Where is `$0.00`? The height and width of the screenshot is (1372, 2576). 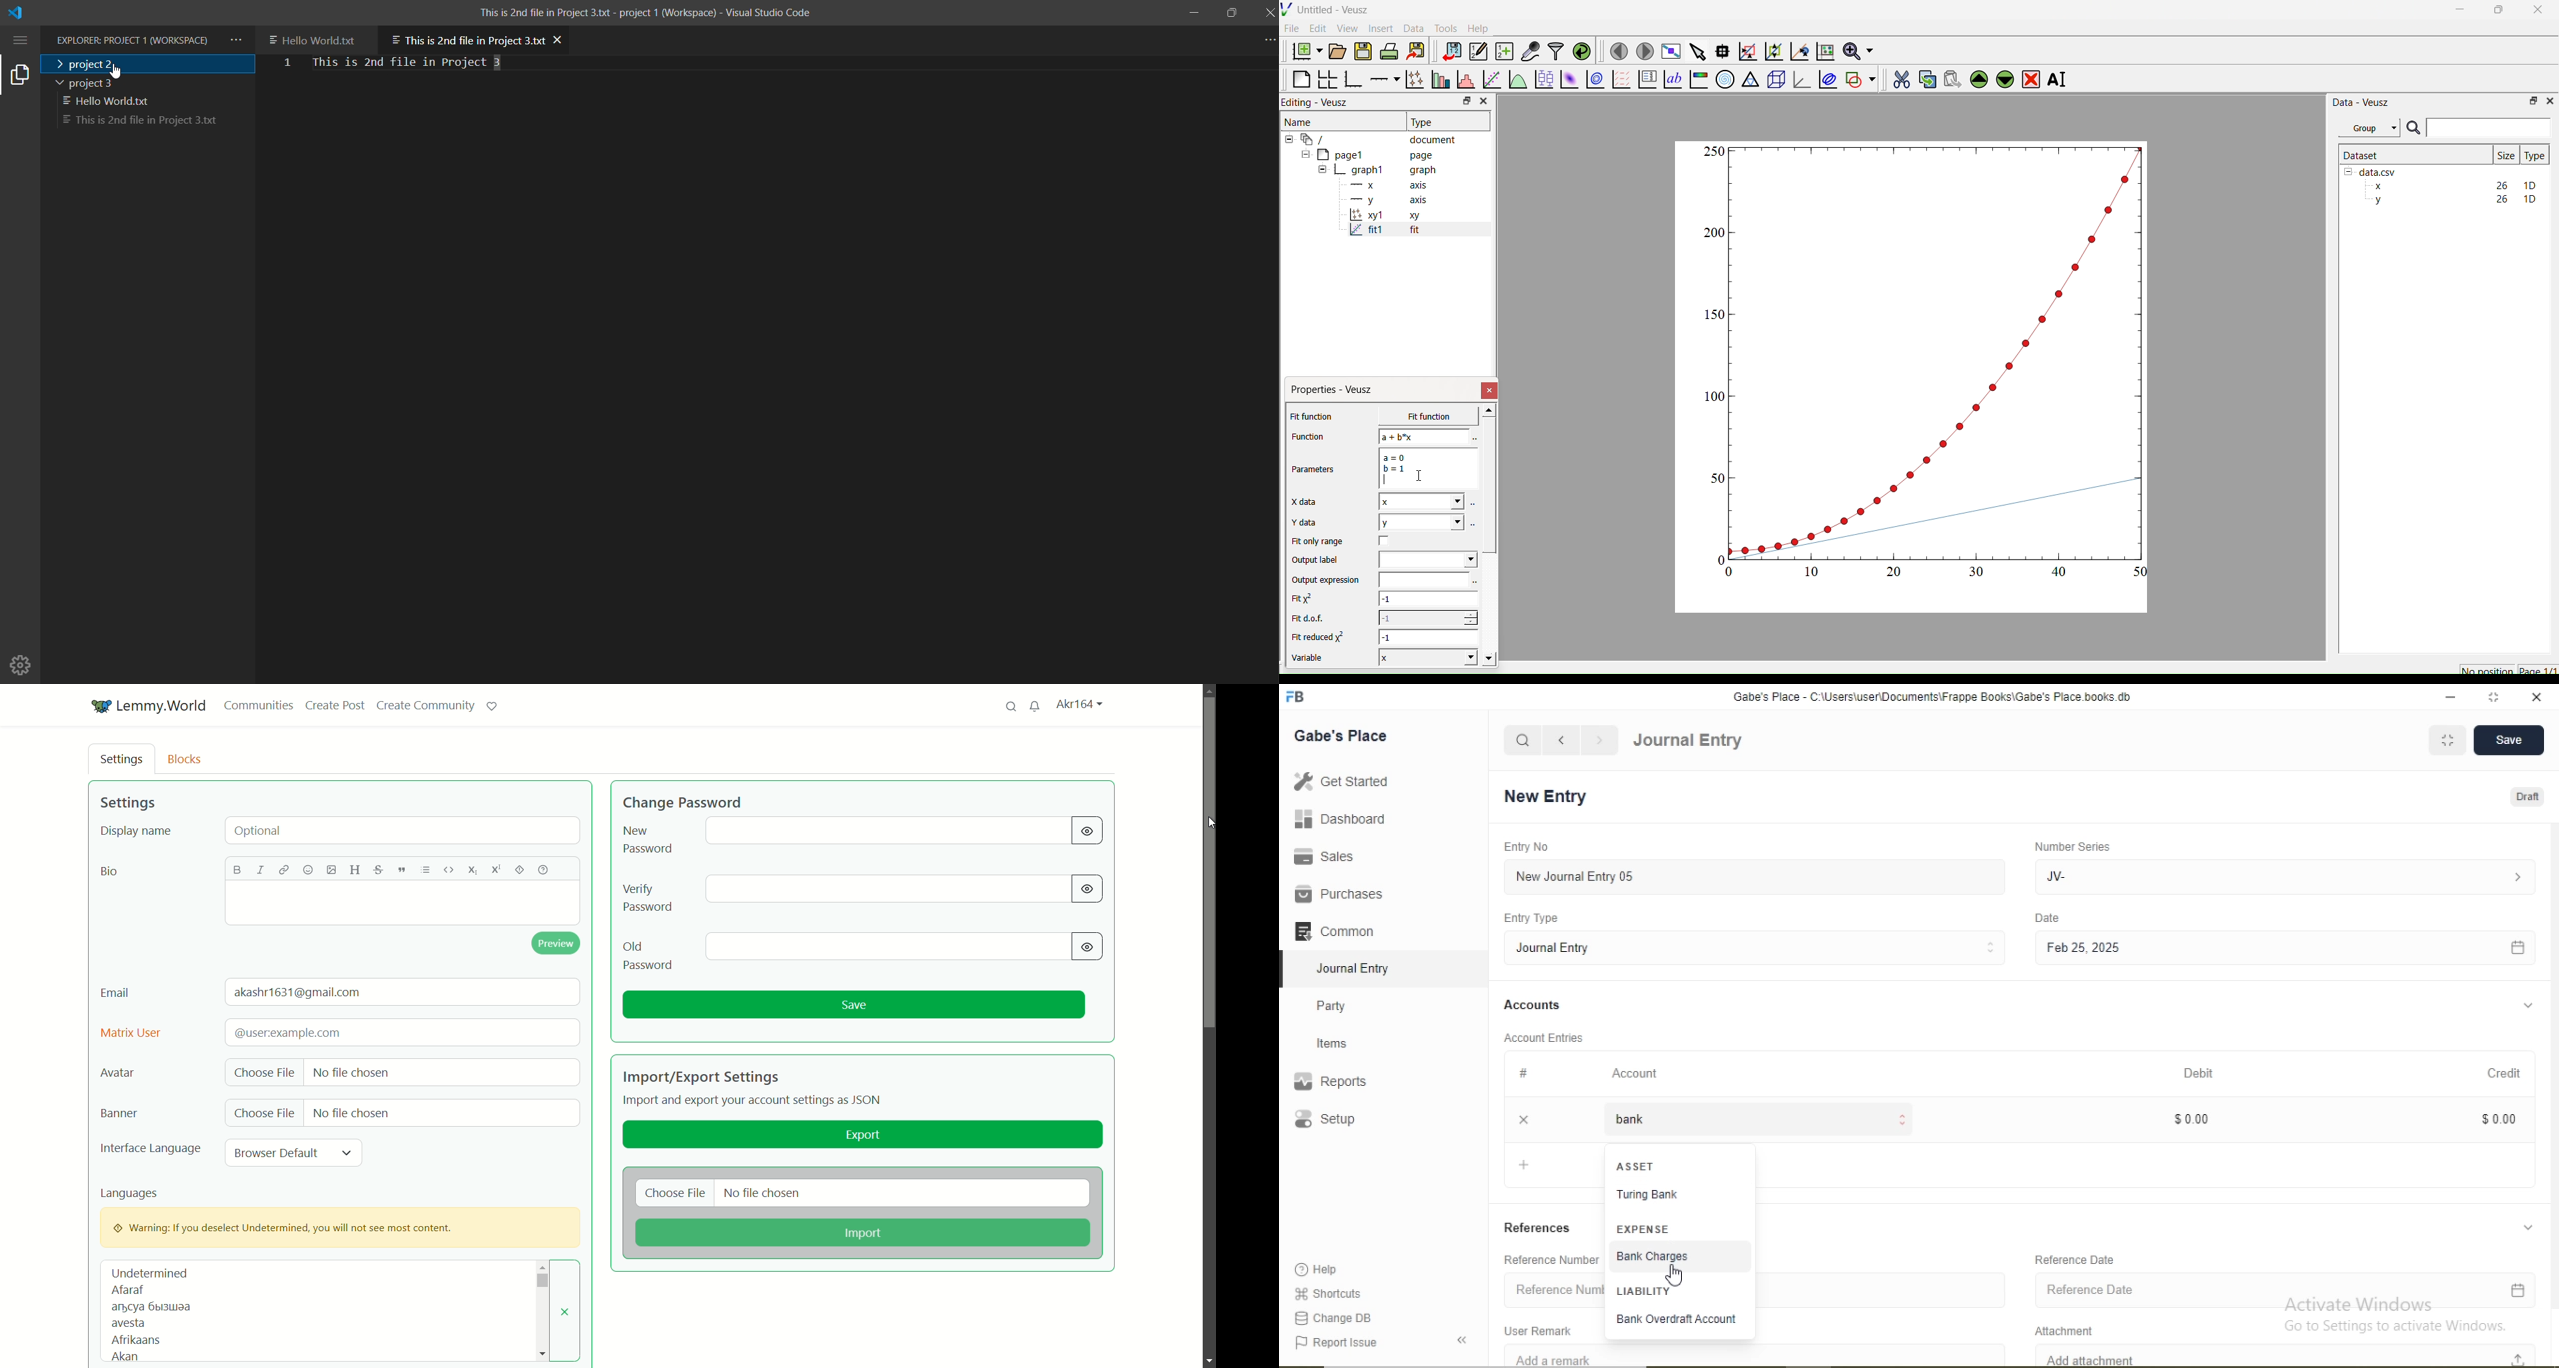
$0.00 is located at coordinates (2189, 1117).